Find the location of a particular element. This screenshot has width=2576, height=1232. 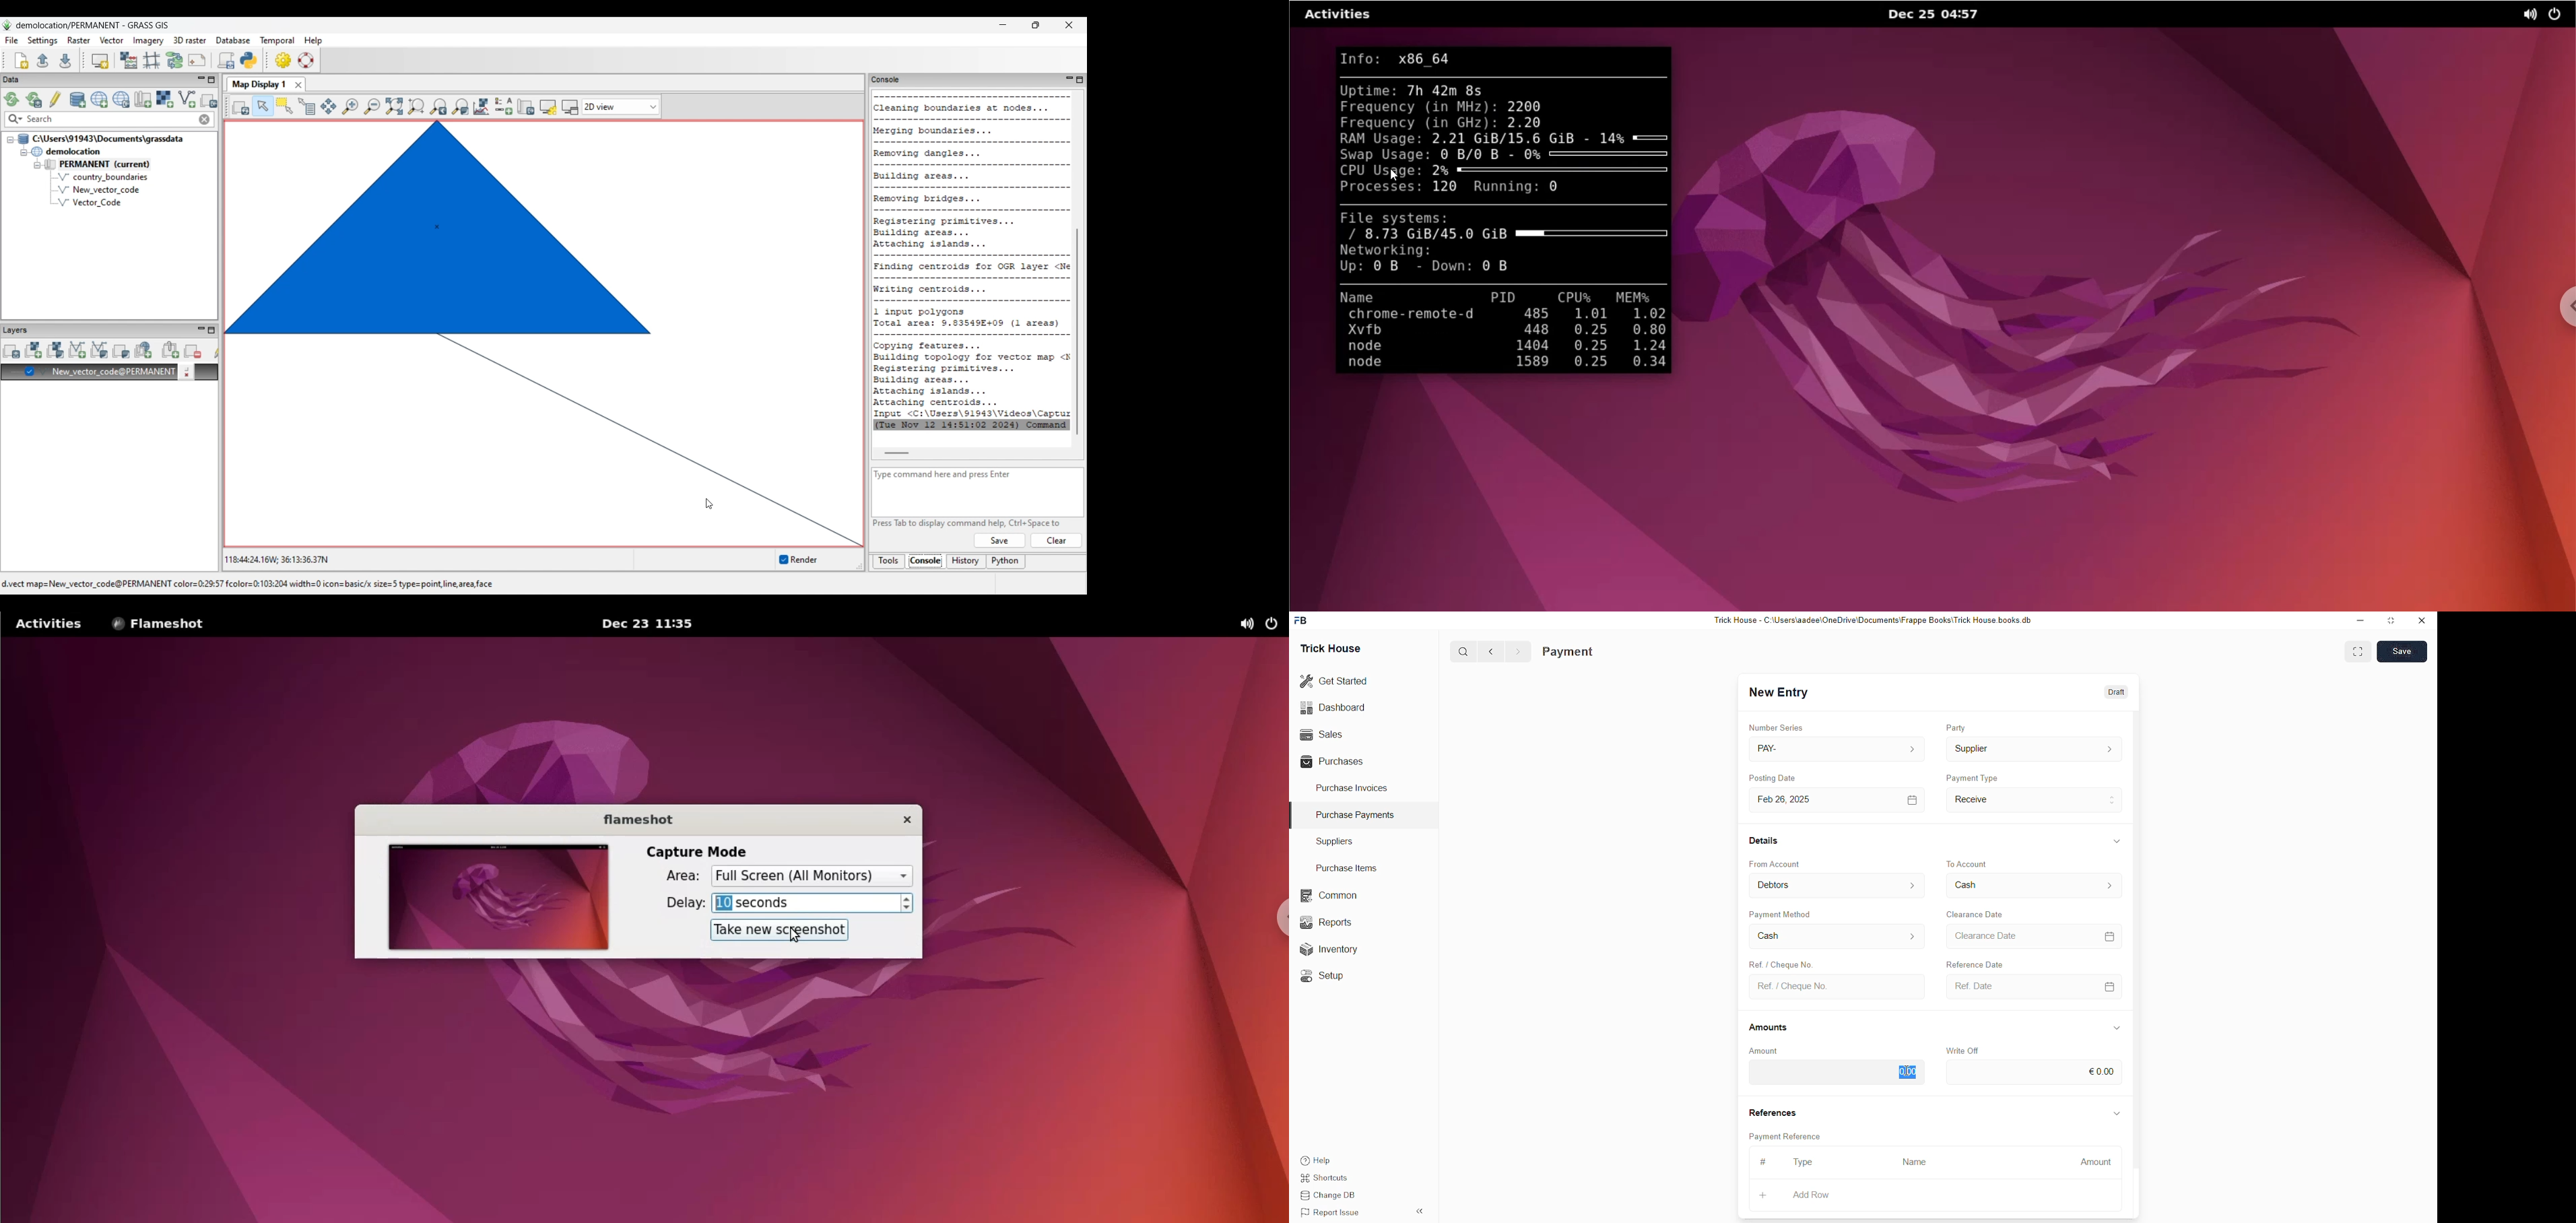

Shortcuts is located at coordinates (1325, 1178).